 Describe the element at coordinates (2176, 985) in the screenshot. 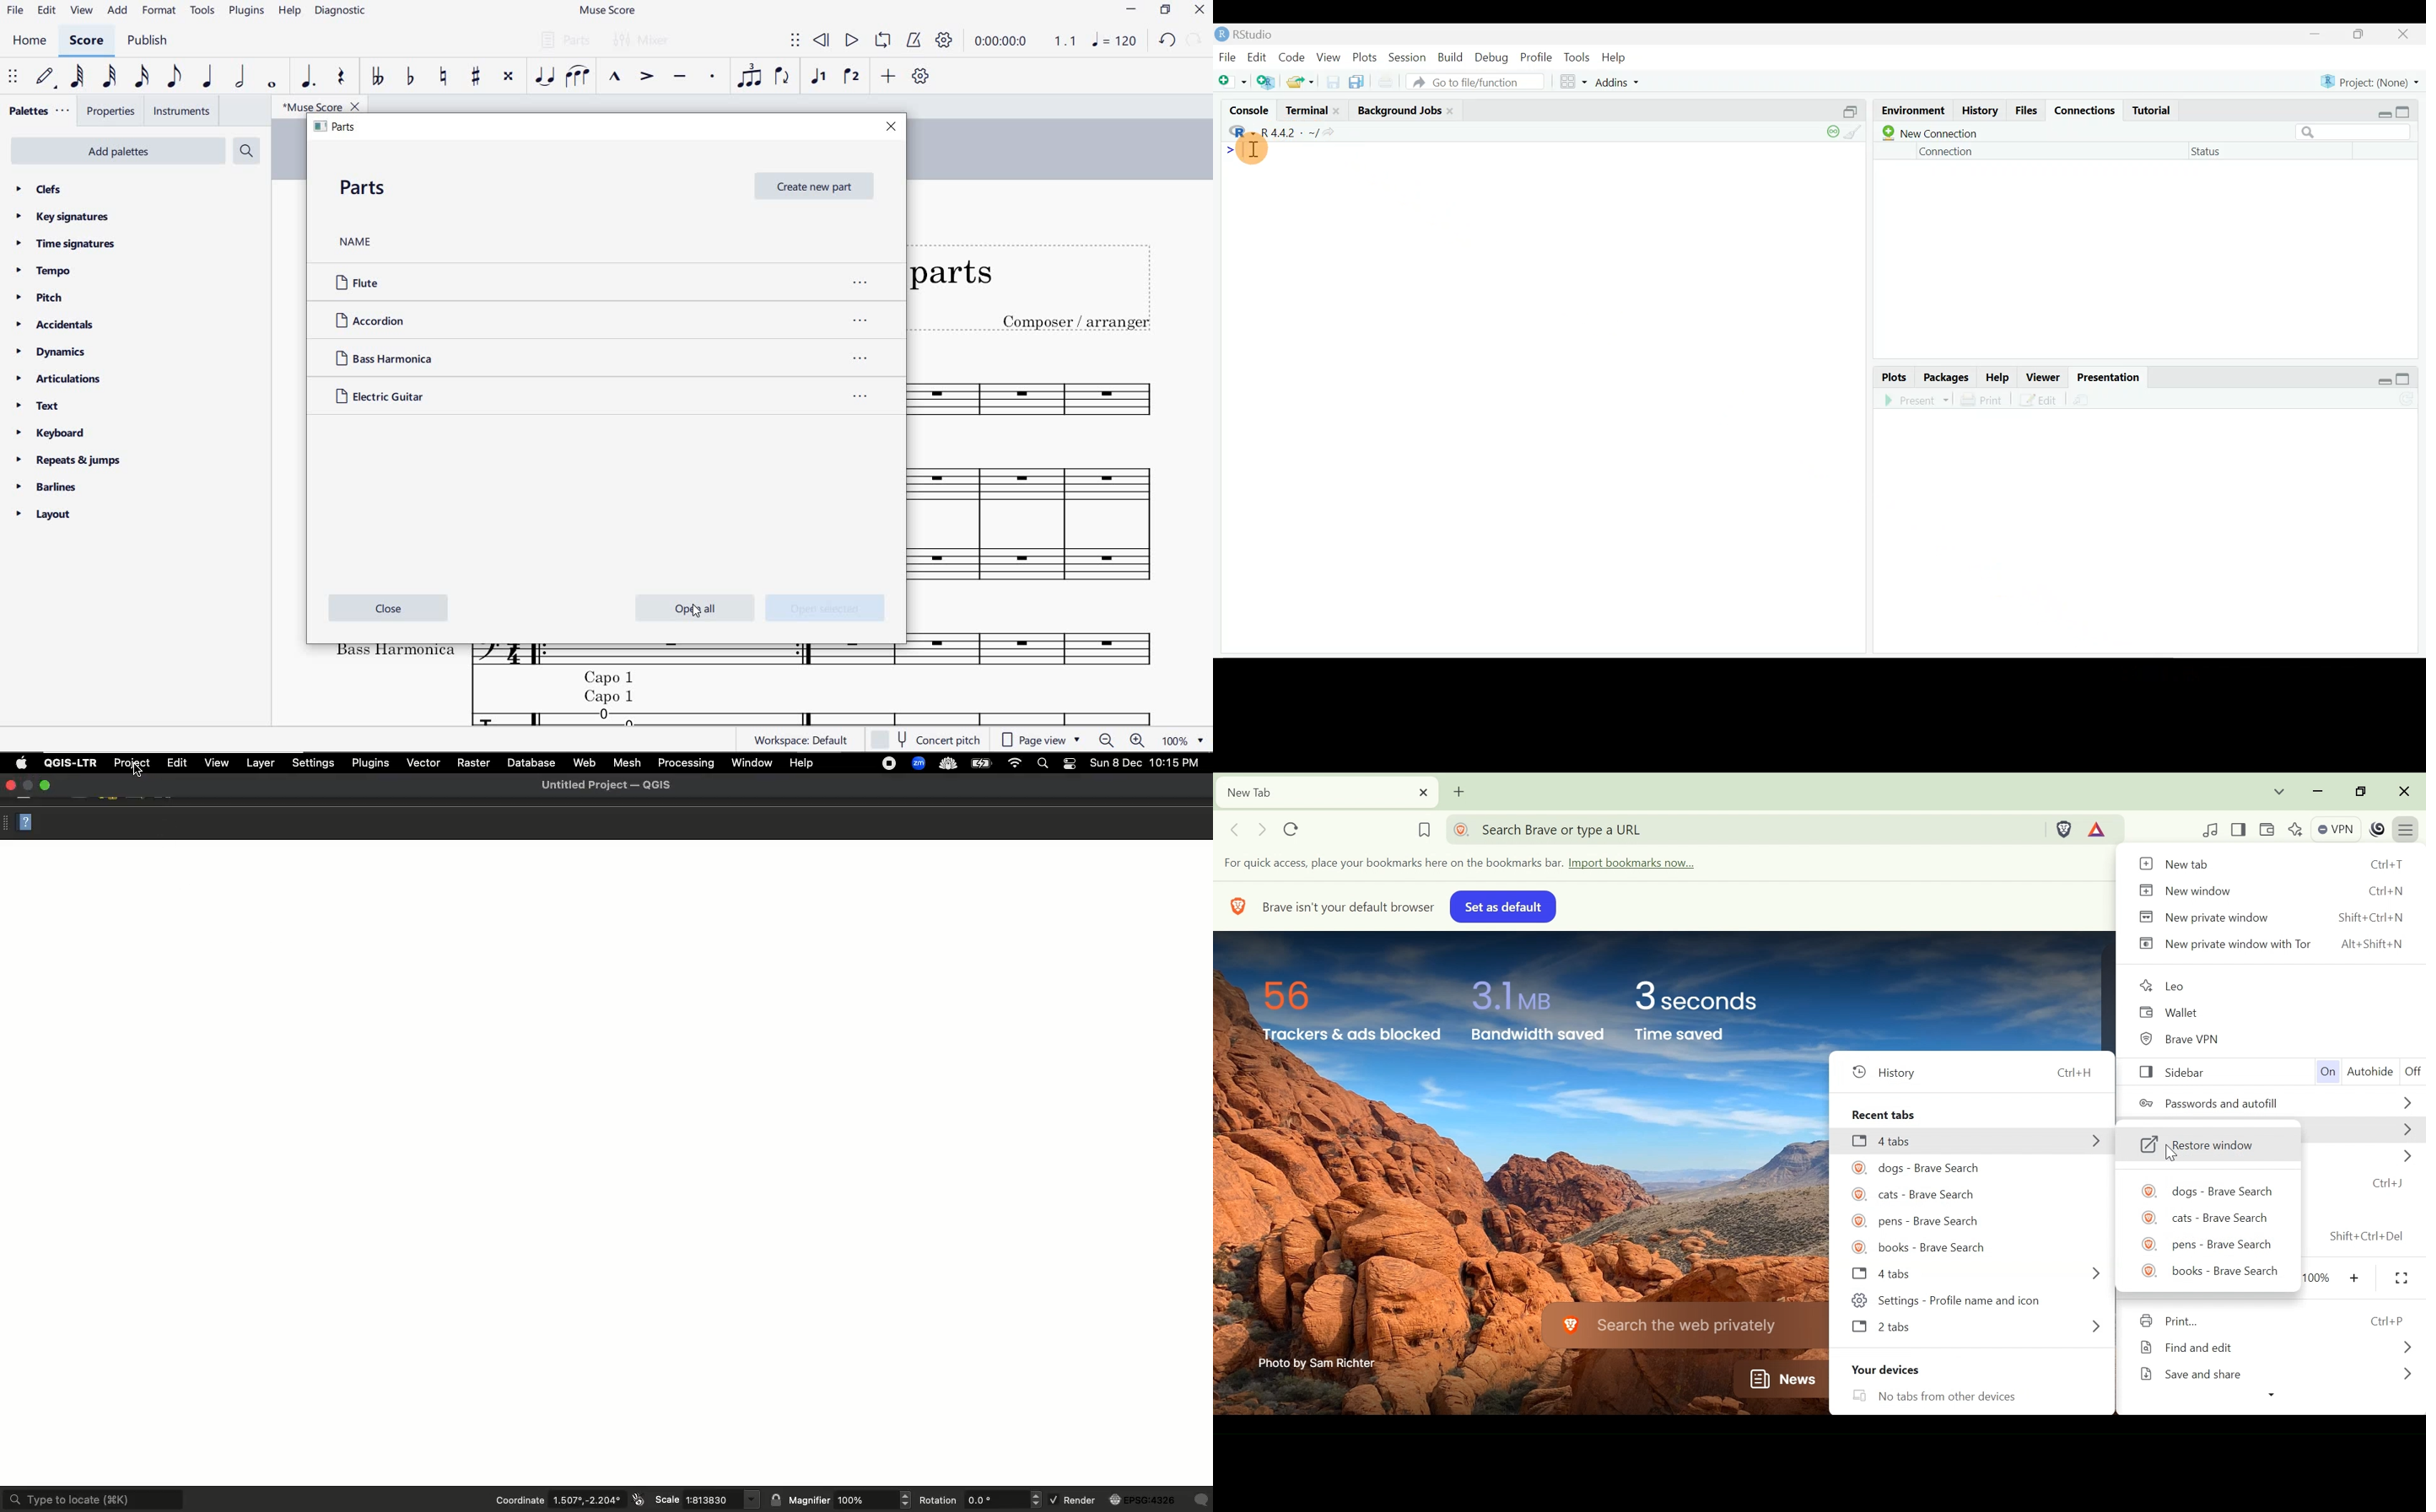

I see `` at that location.